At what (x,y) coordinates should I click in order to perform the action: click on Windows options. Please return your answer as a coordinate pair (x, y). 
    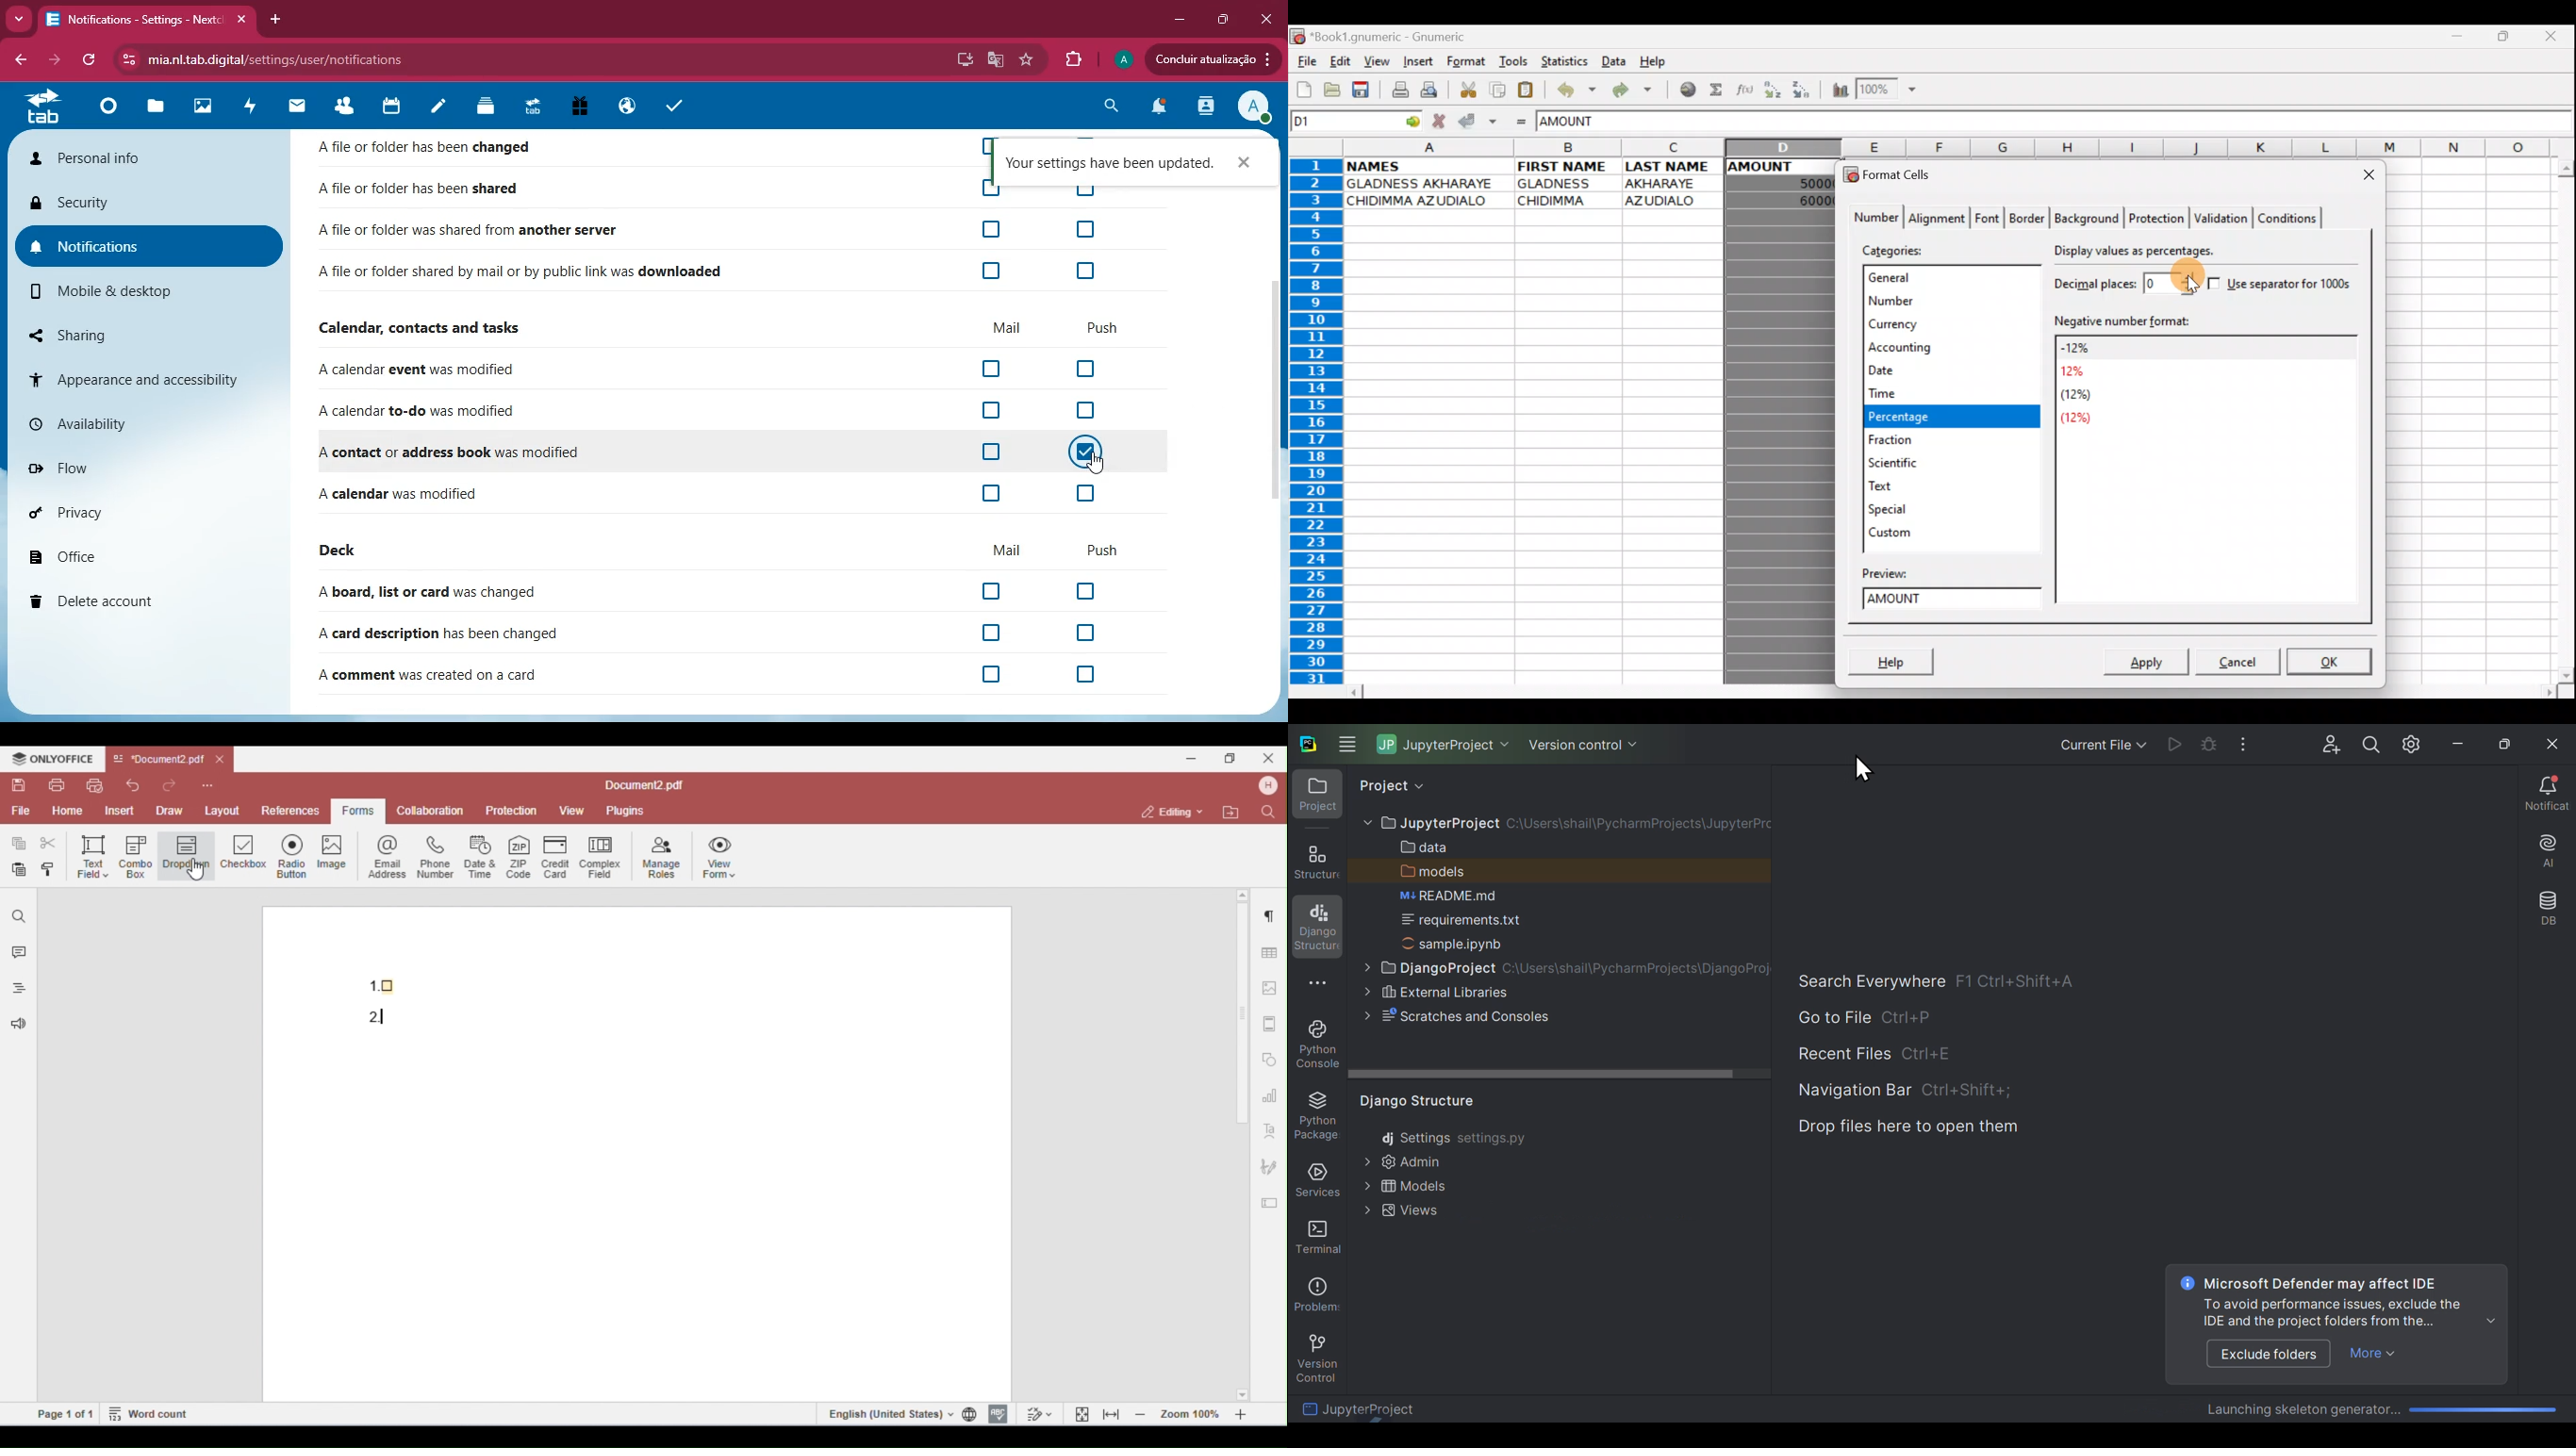
    Looking at the image, I should click on (1346, 741).